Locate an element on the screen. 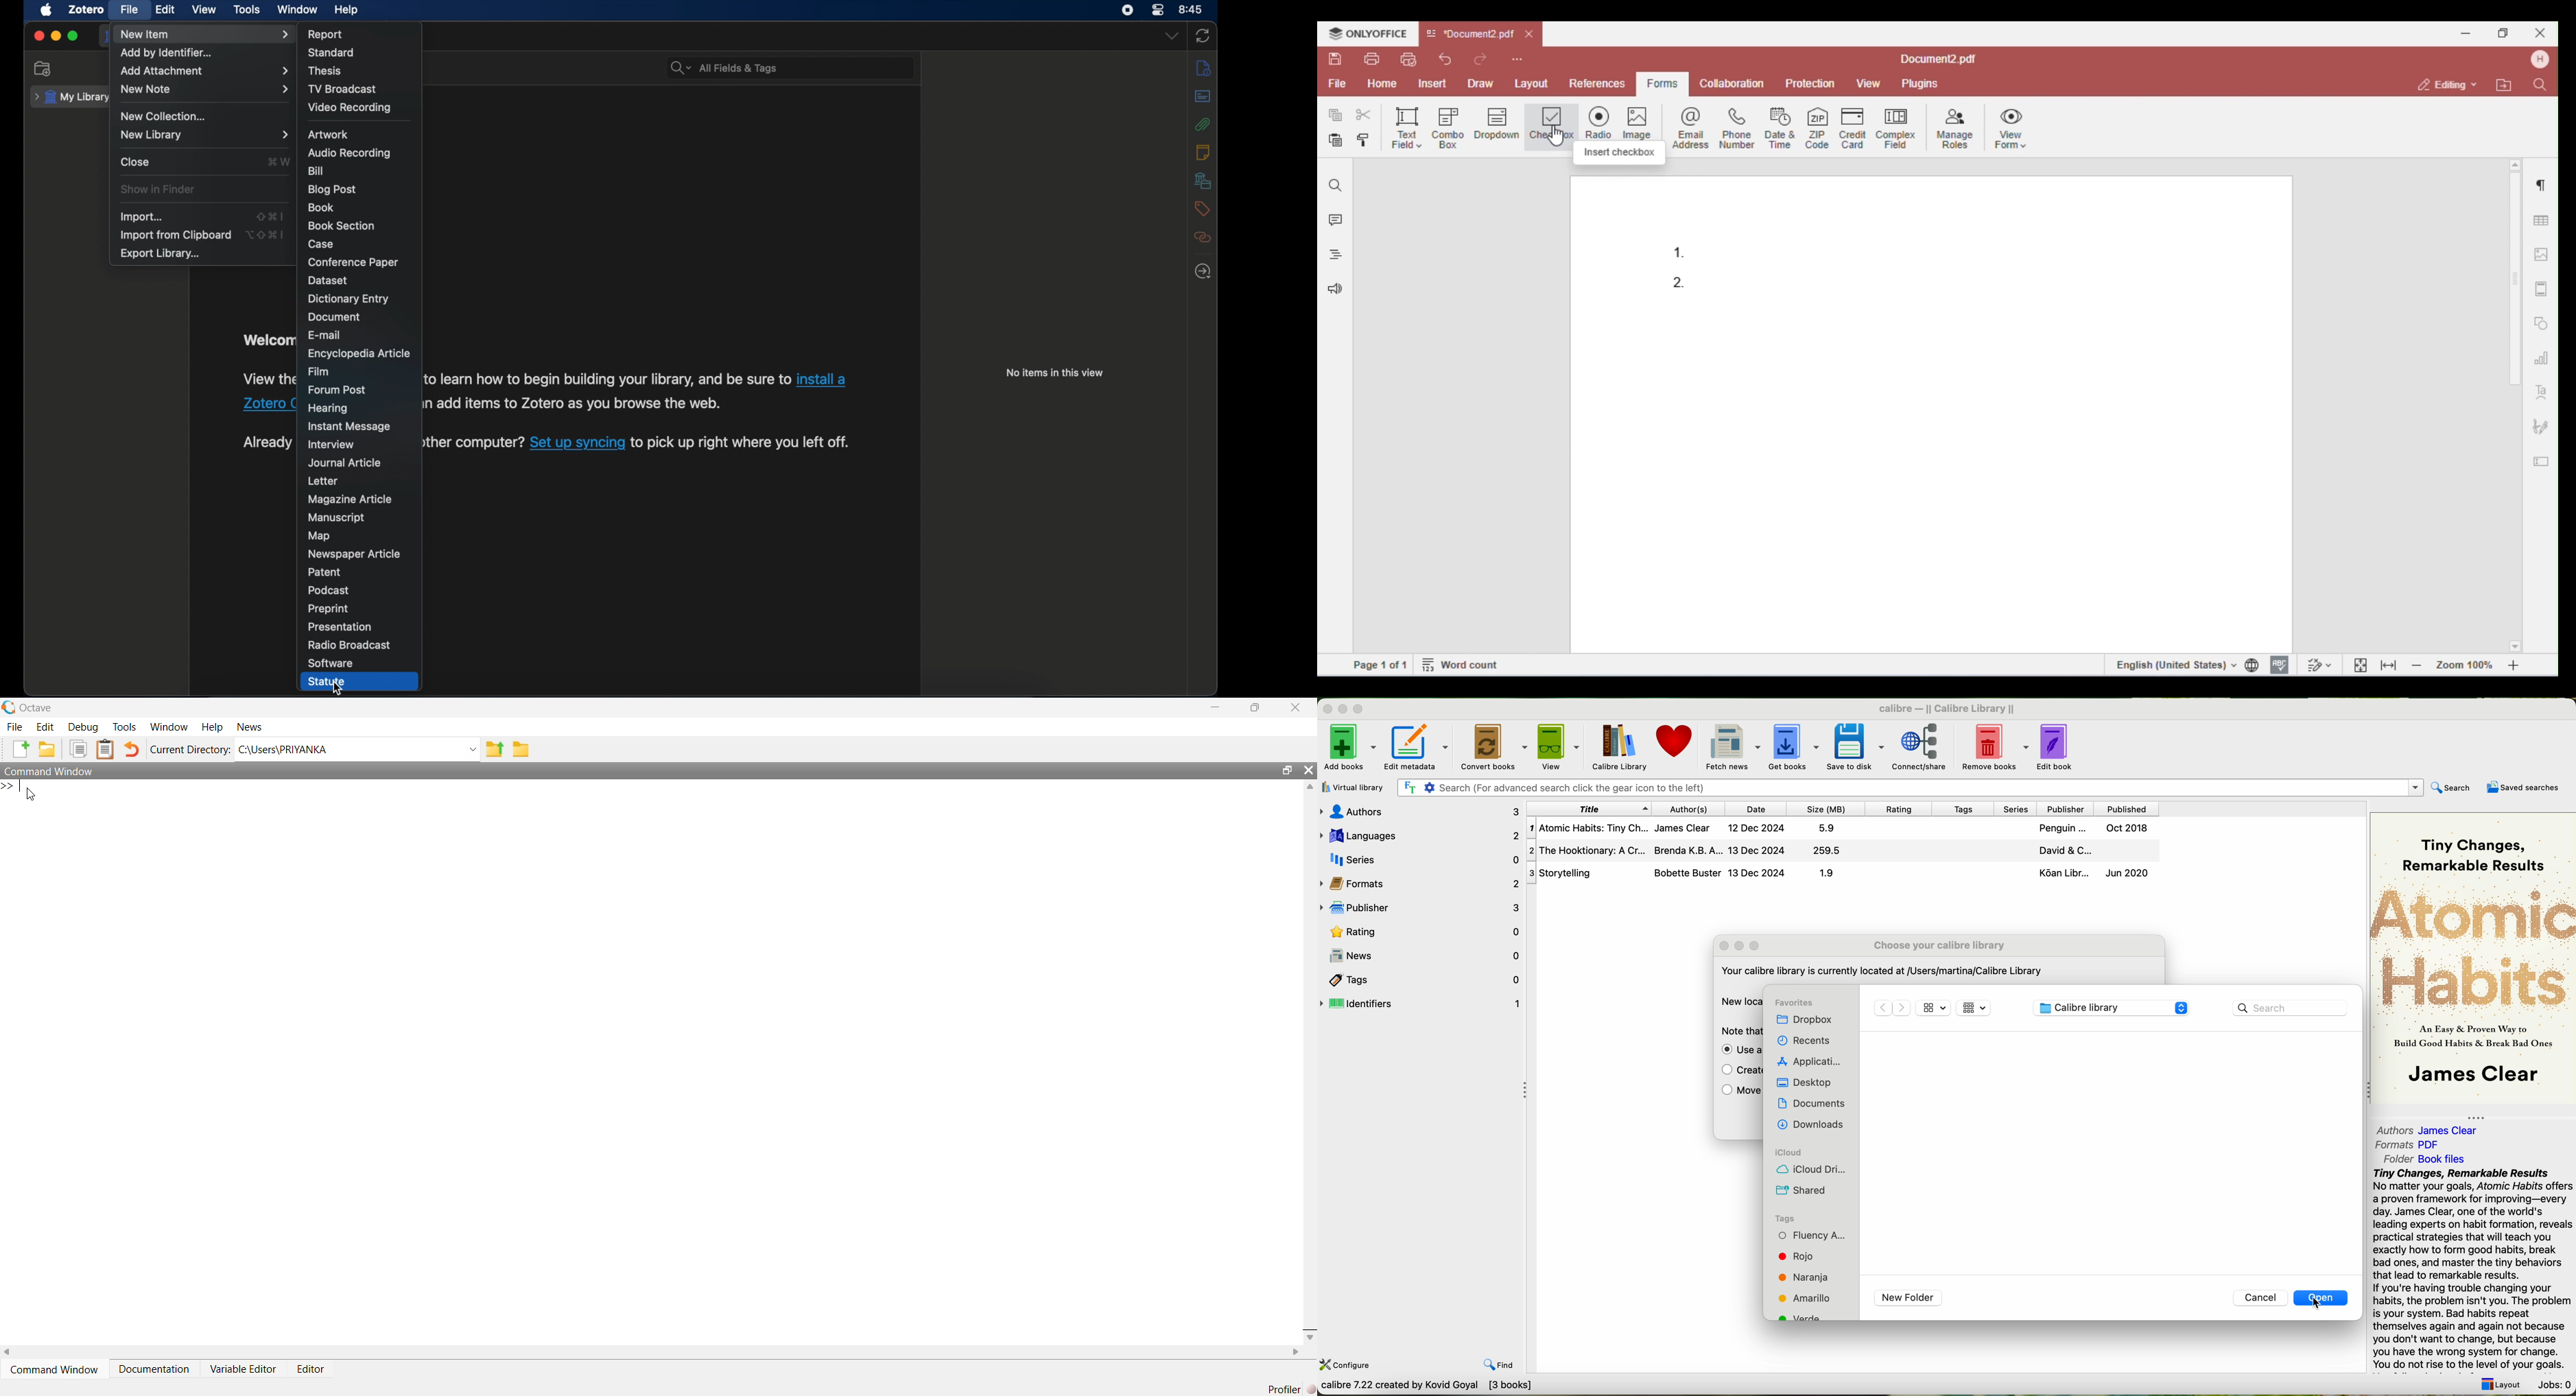 Image resolution: width=2576 pixels, height=1400 pixels. import from clipboard is located at coordinates (175, 235).